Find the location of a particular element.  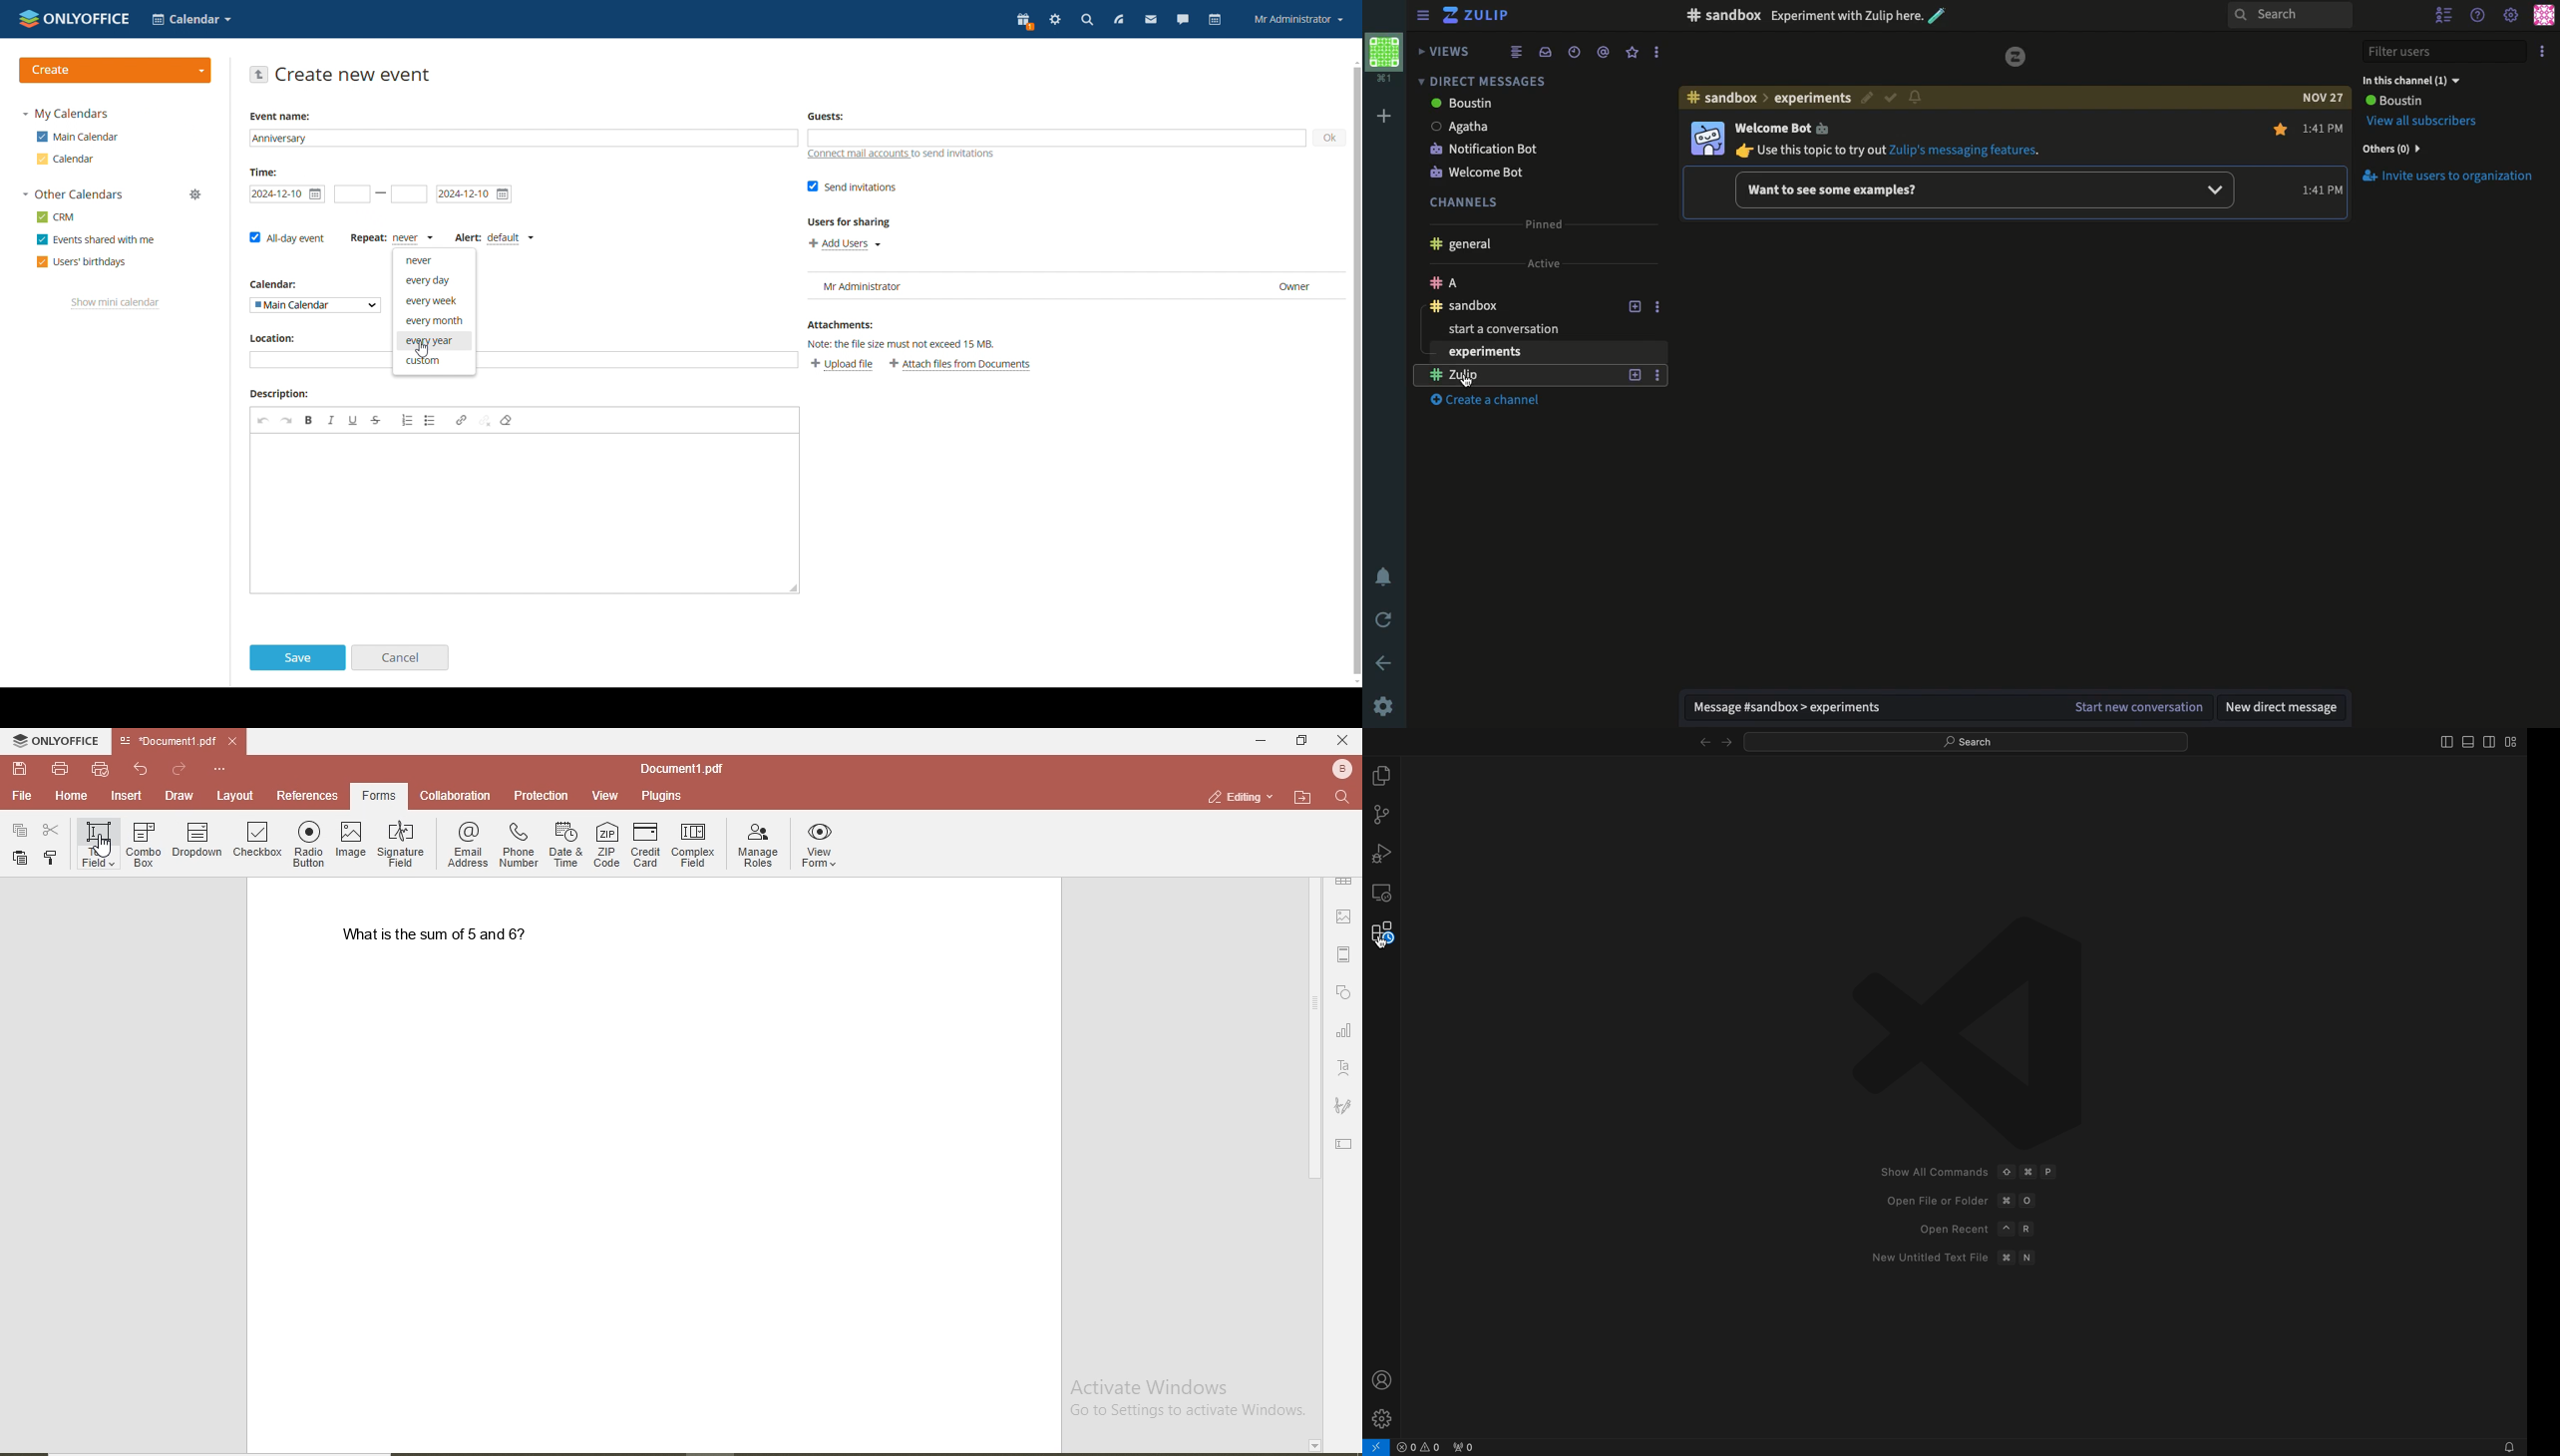

#sandbox is located at coordinates (1722, 97).